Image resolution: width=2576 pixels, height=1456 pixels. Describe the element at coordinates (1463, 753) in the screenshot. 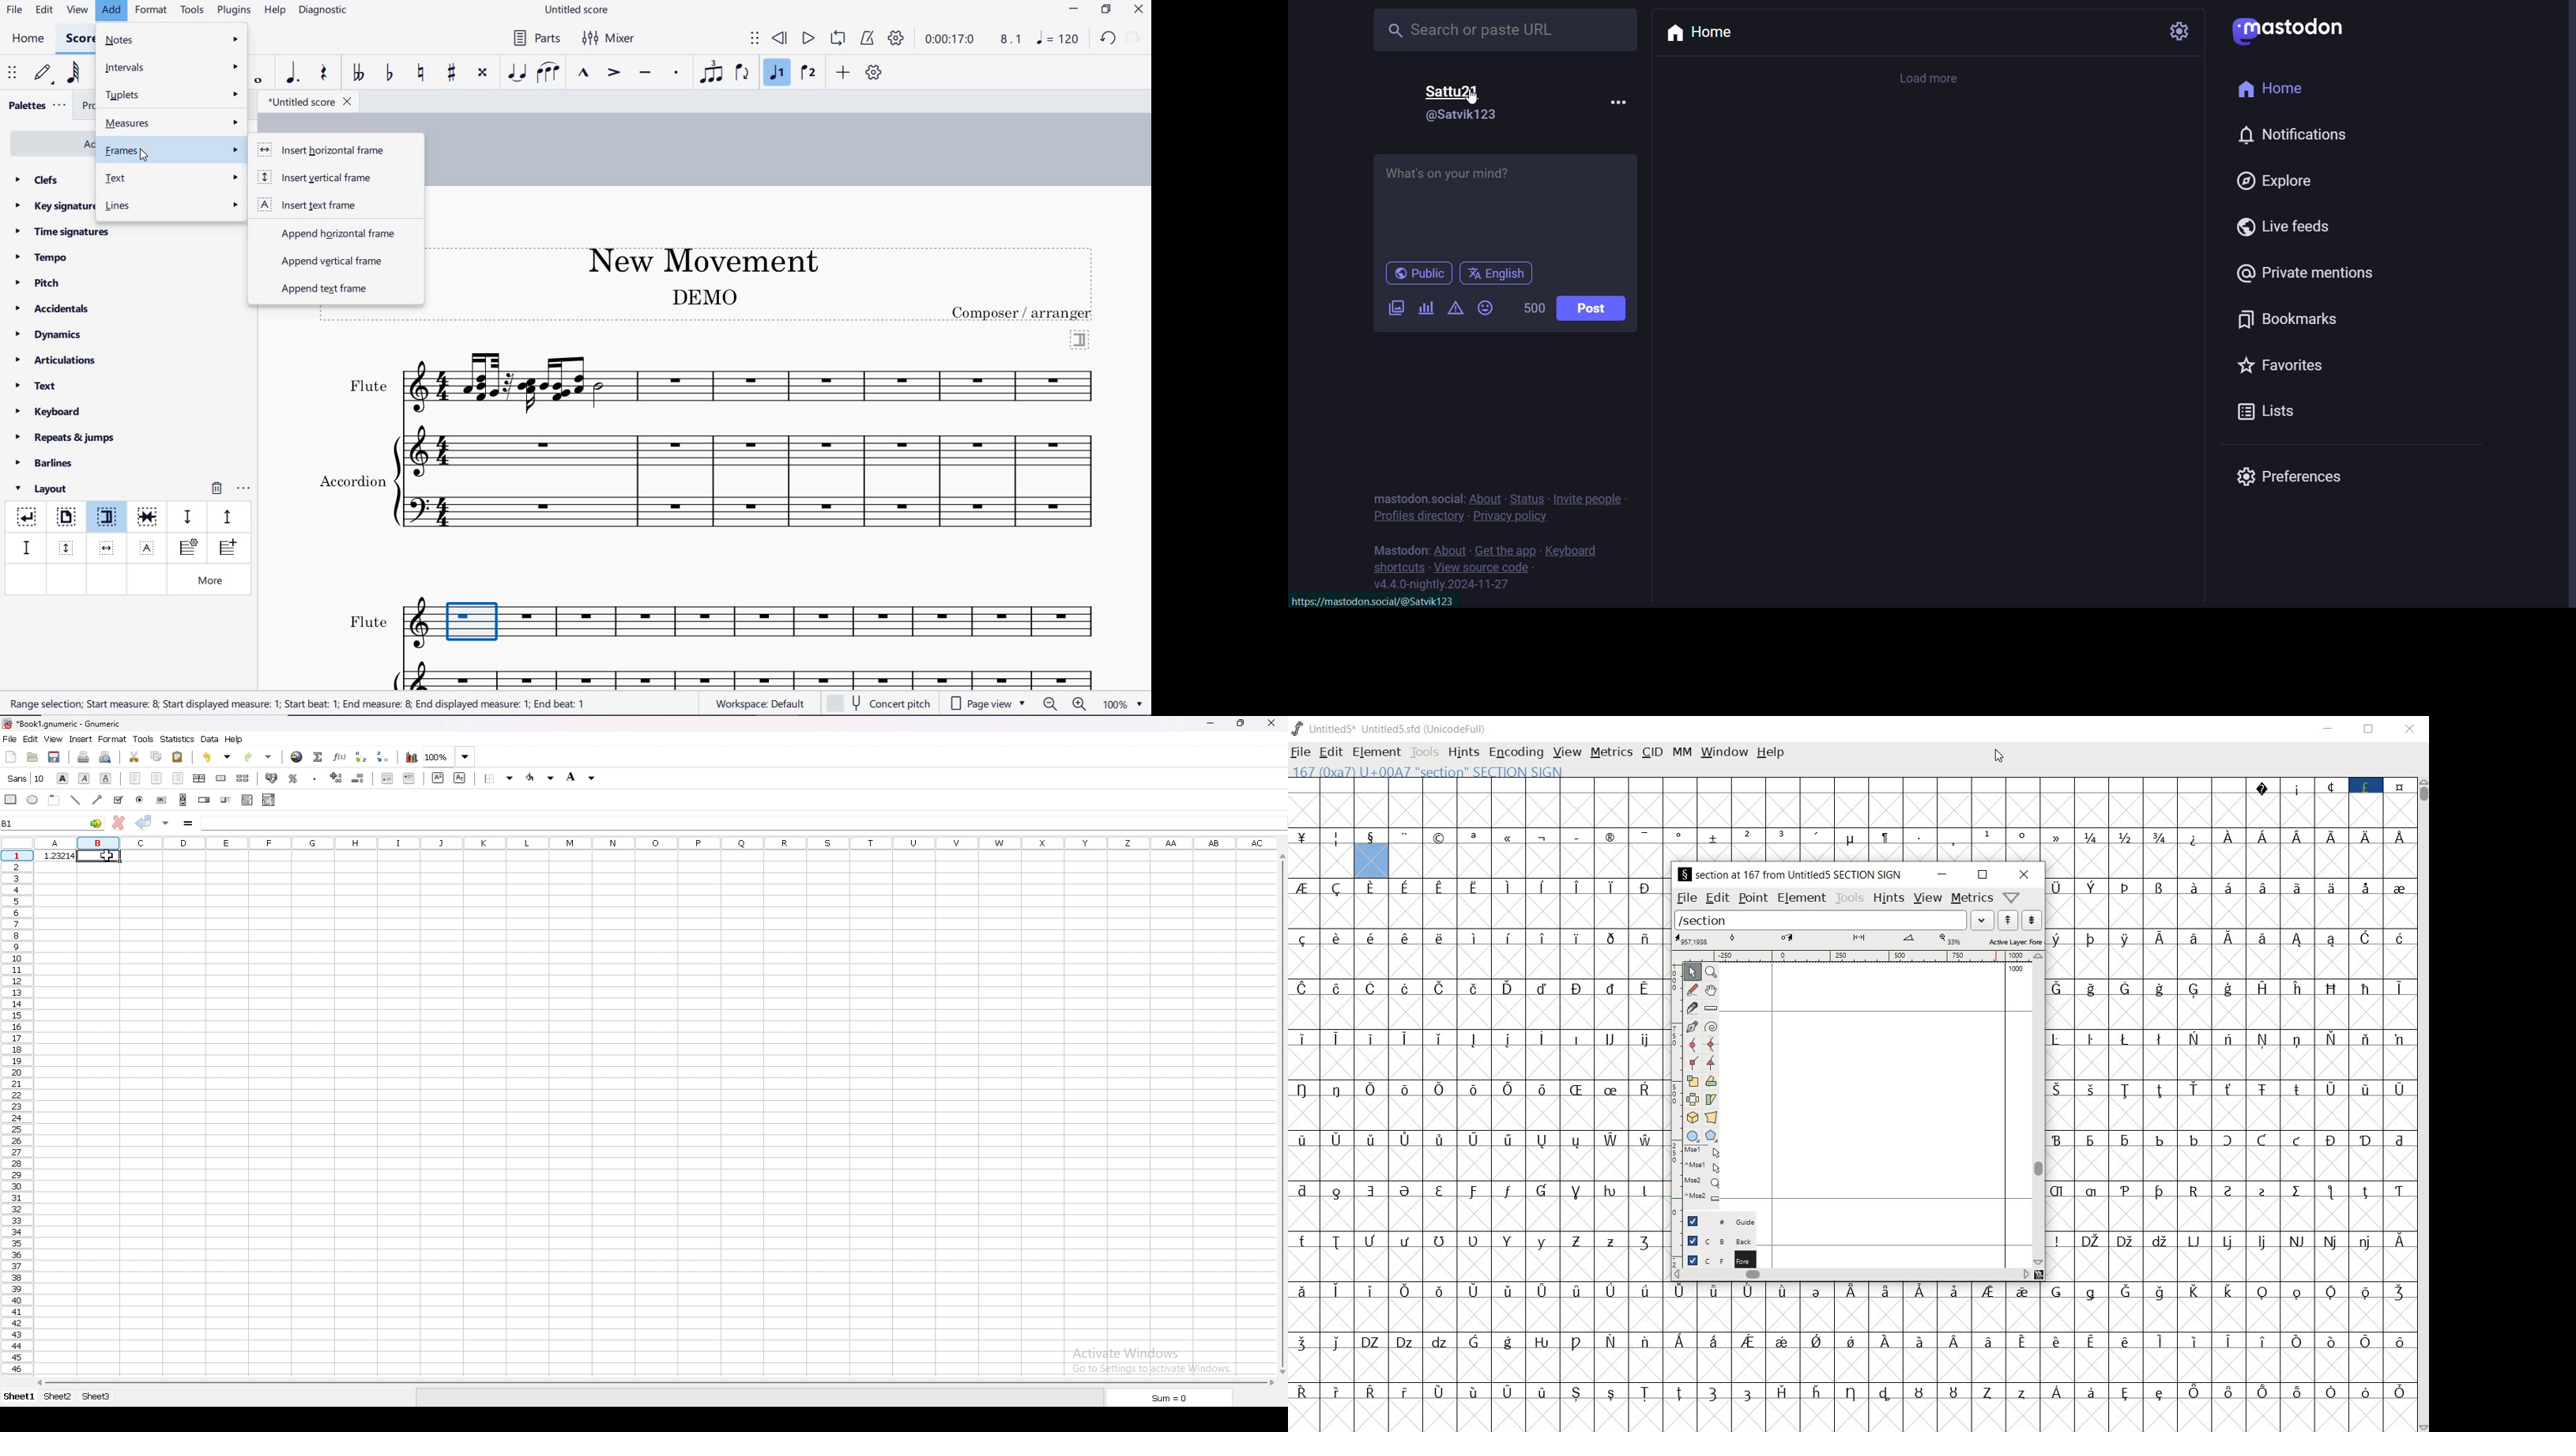

I see `HINTS` at that location.